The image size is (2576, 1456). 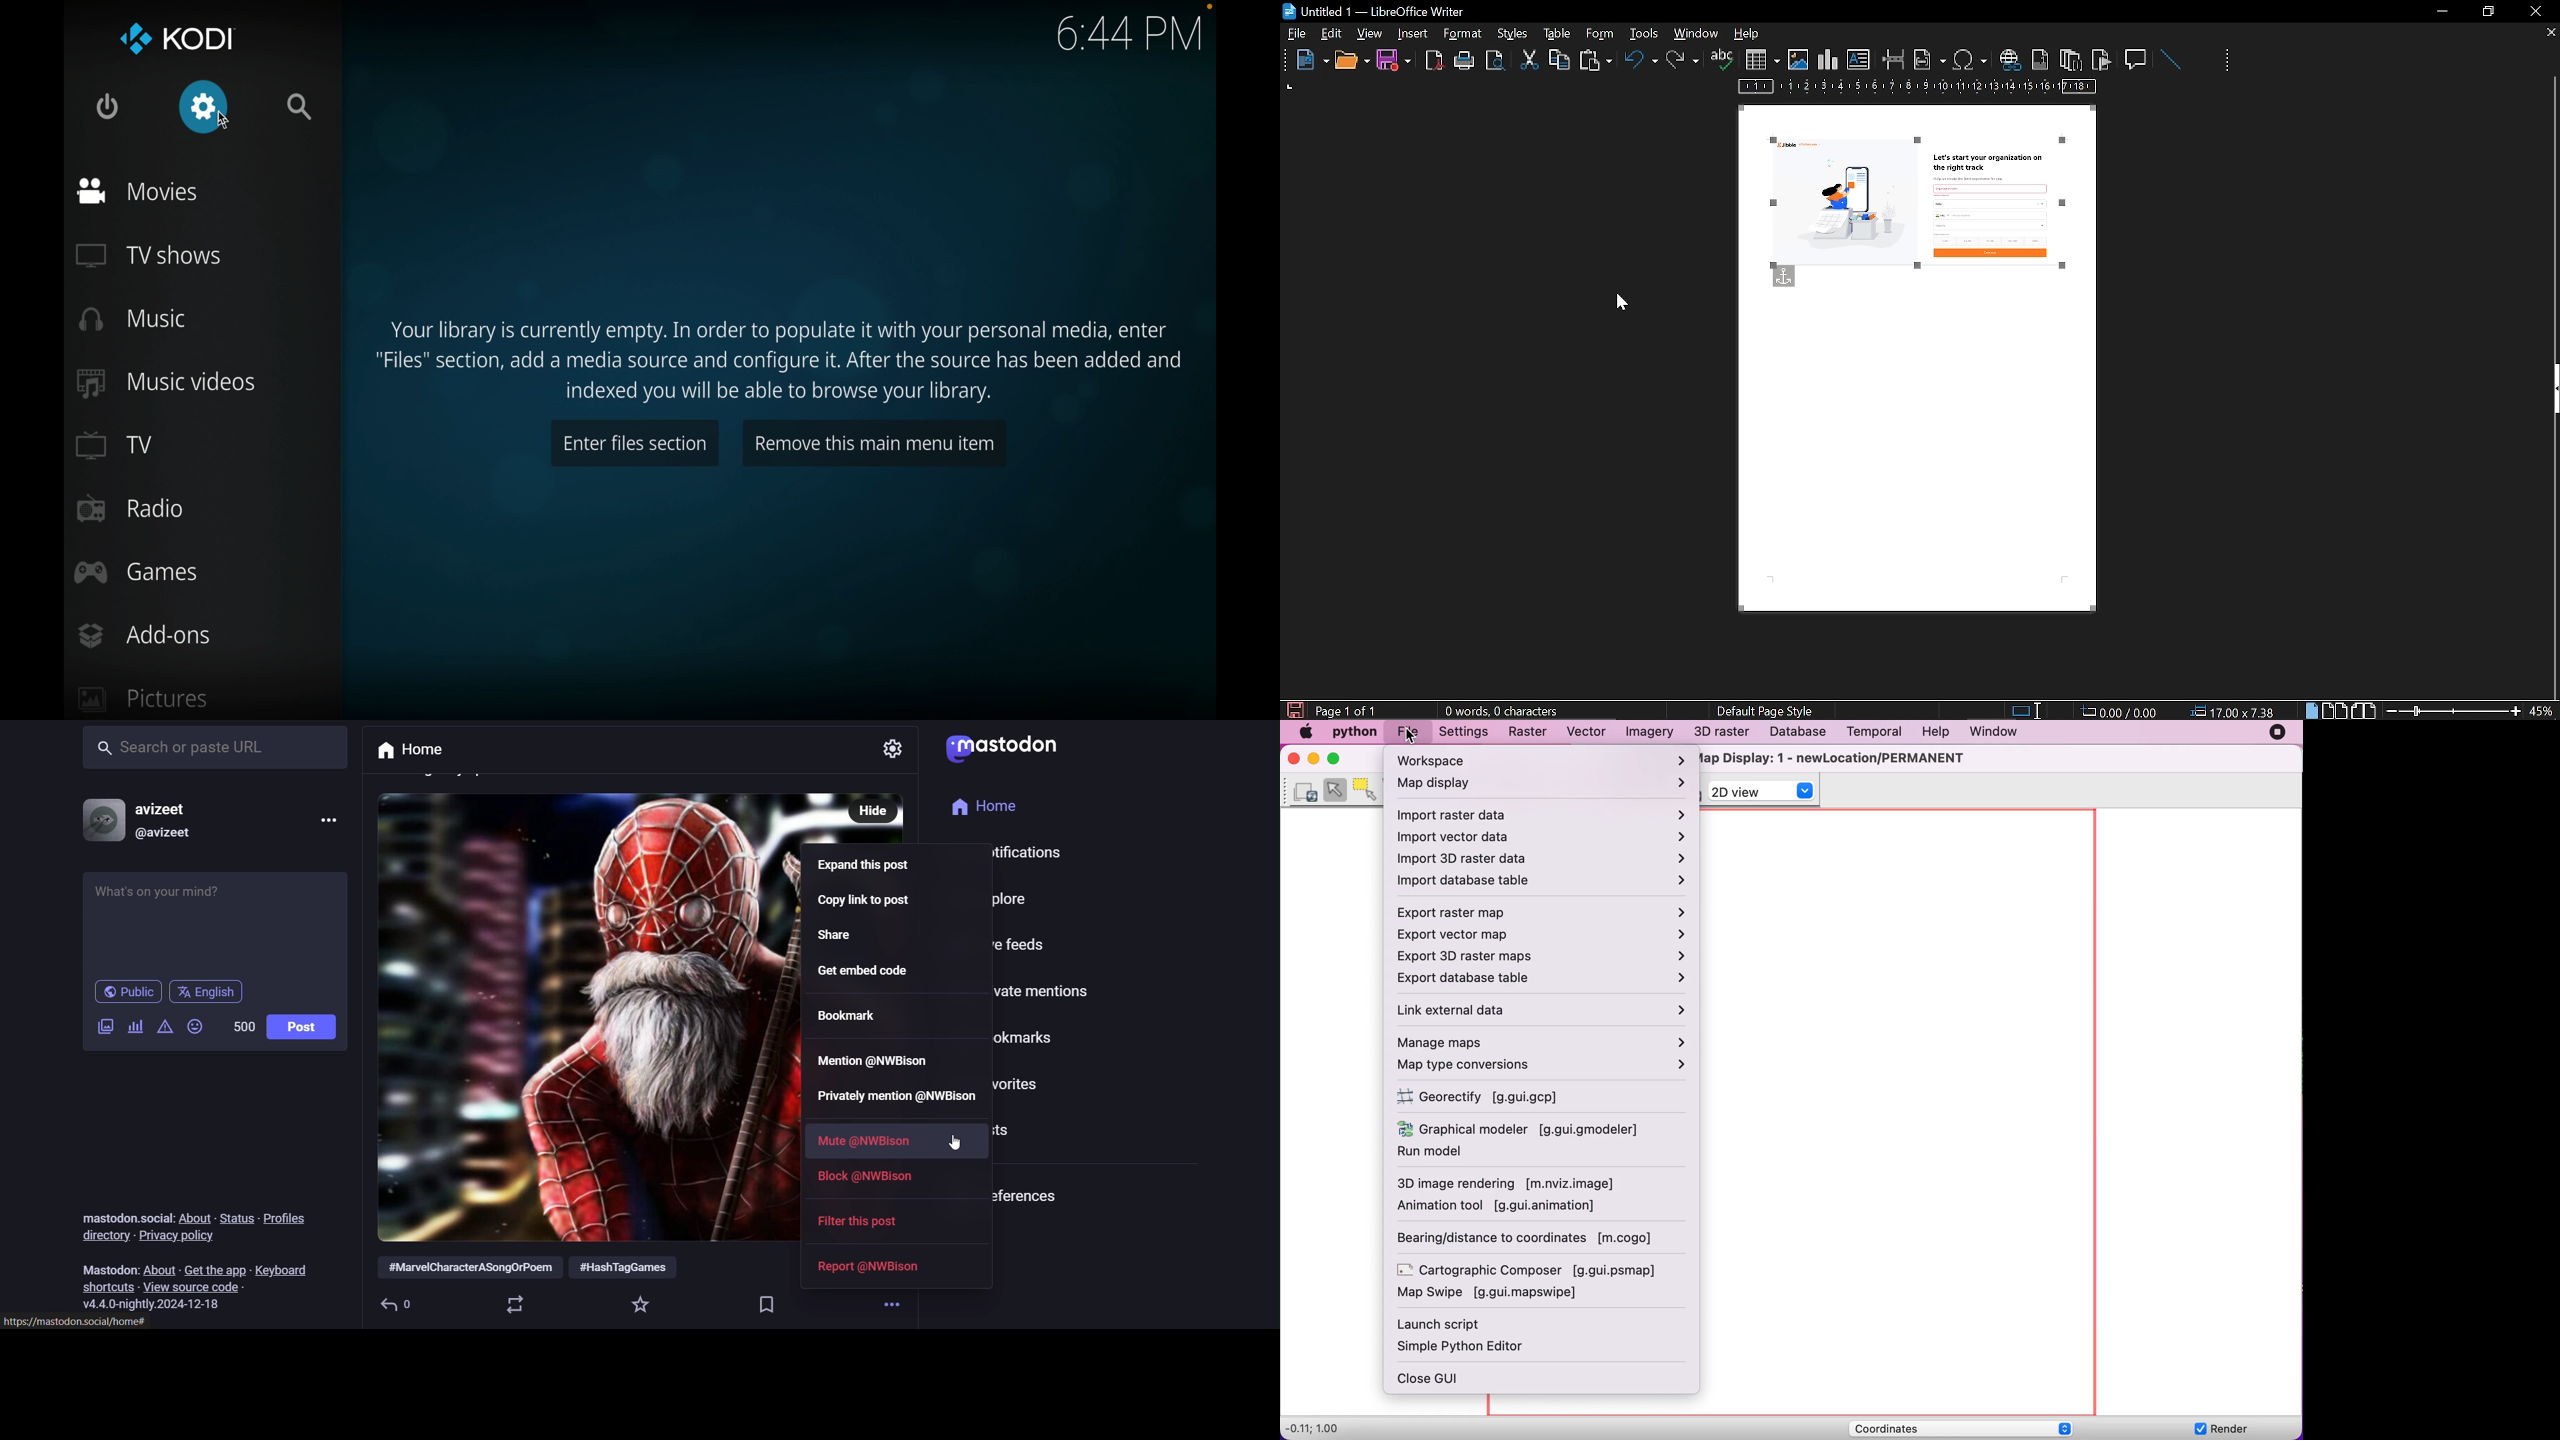 What do you see at coordinates (1332, 35) in the screenshot?
I see `edit` at bounding box center [1332, 35].